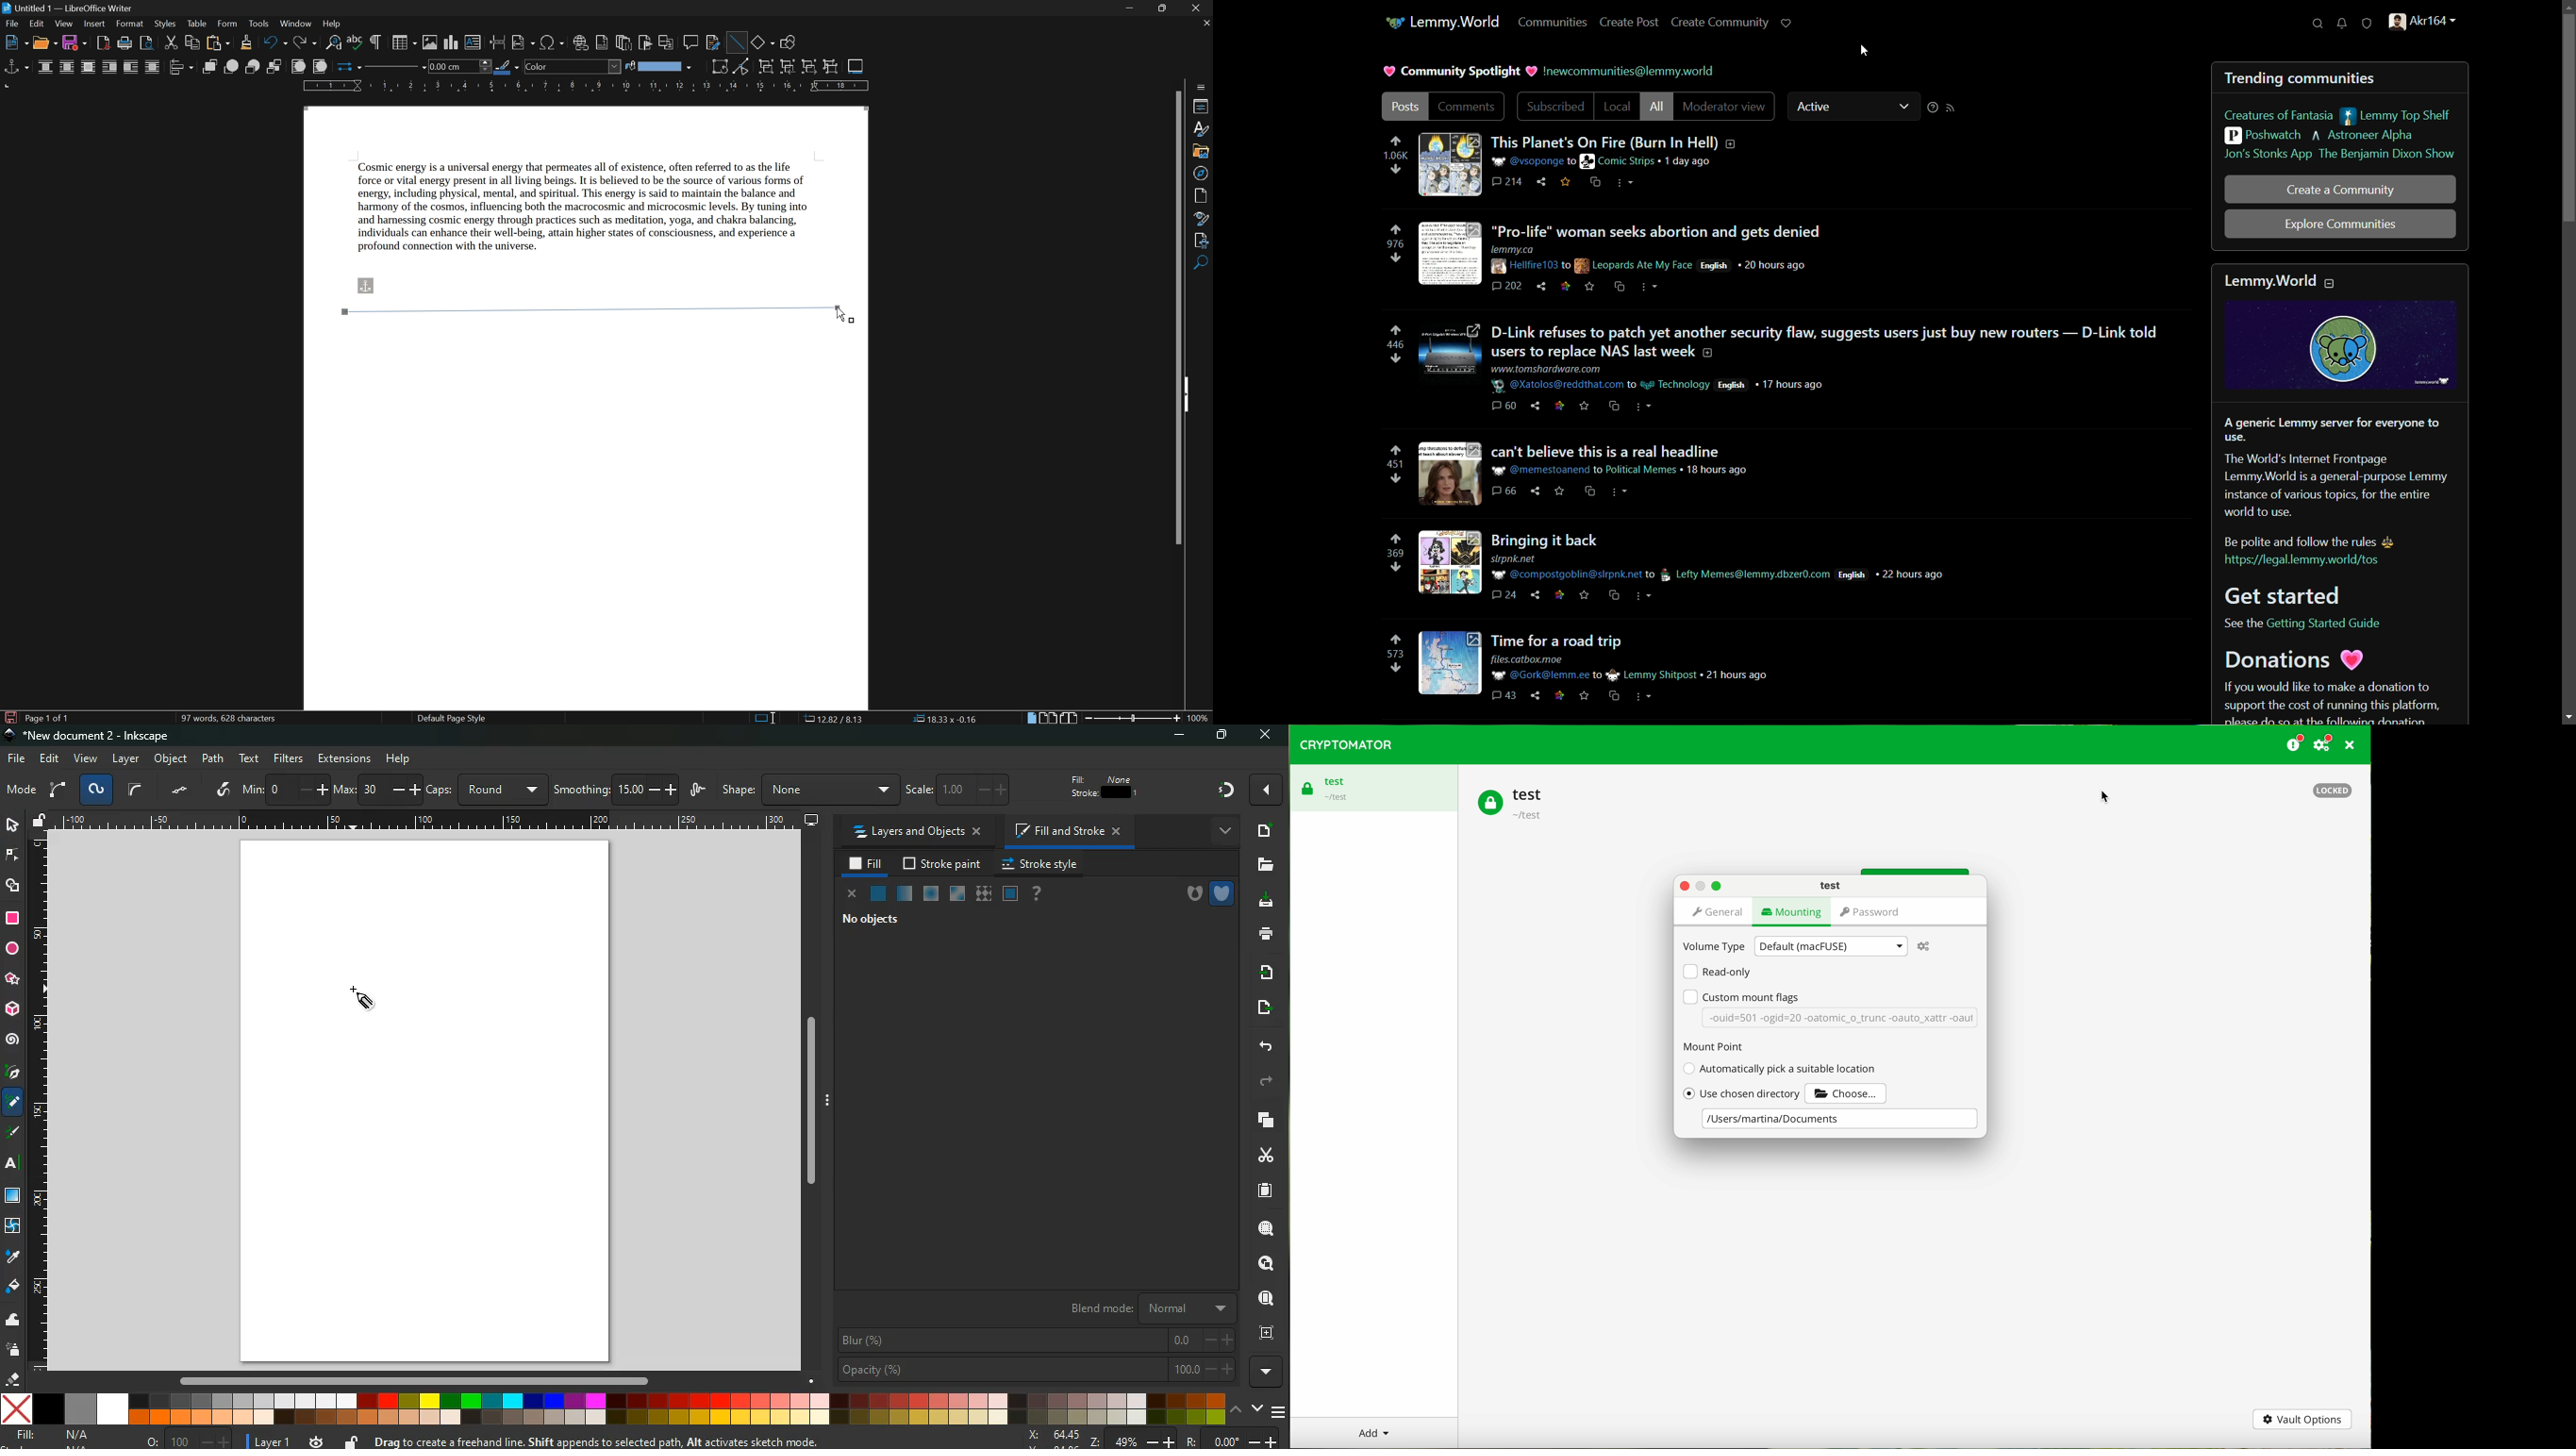  Describe the element at coordinates (136, 791) in the screenshot. I see `curve` at that location.